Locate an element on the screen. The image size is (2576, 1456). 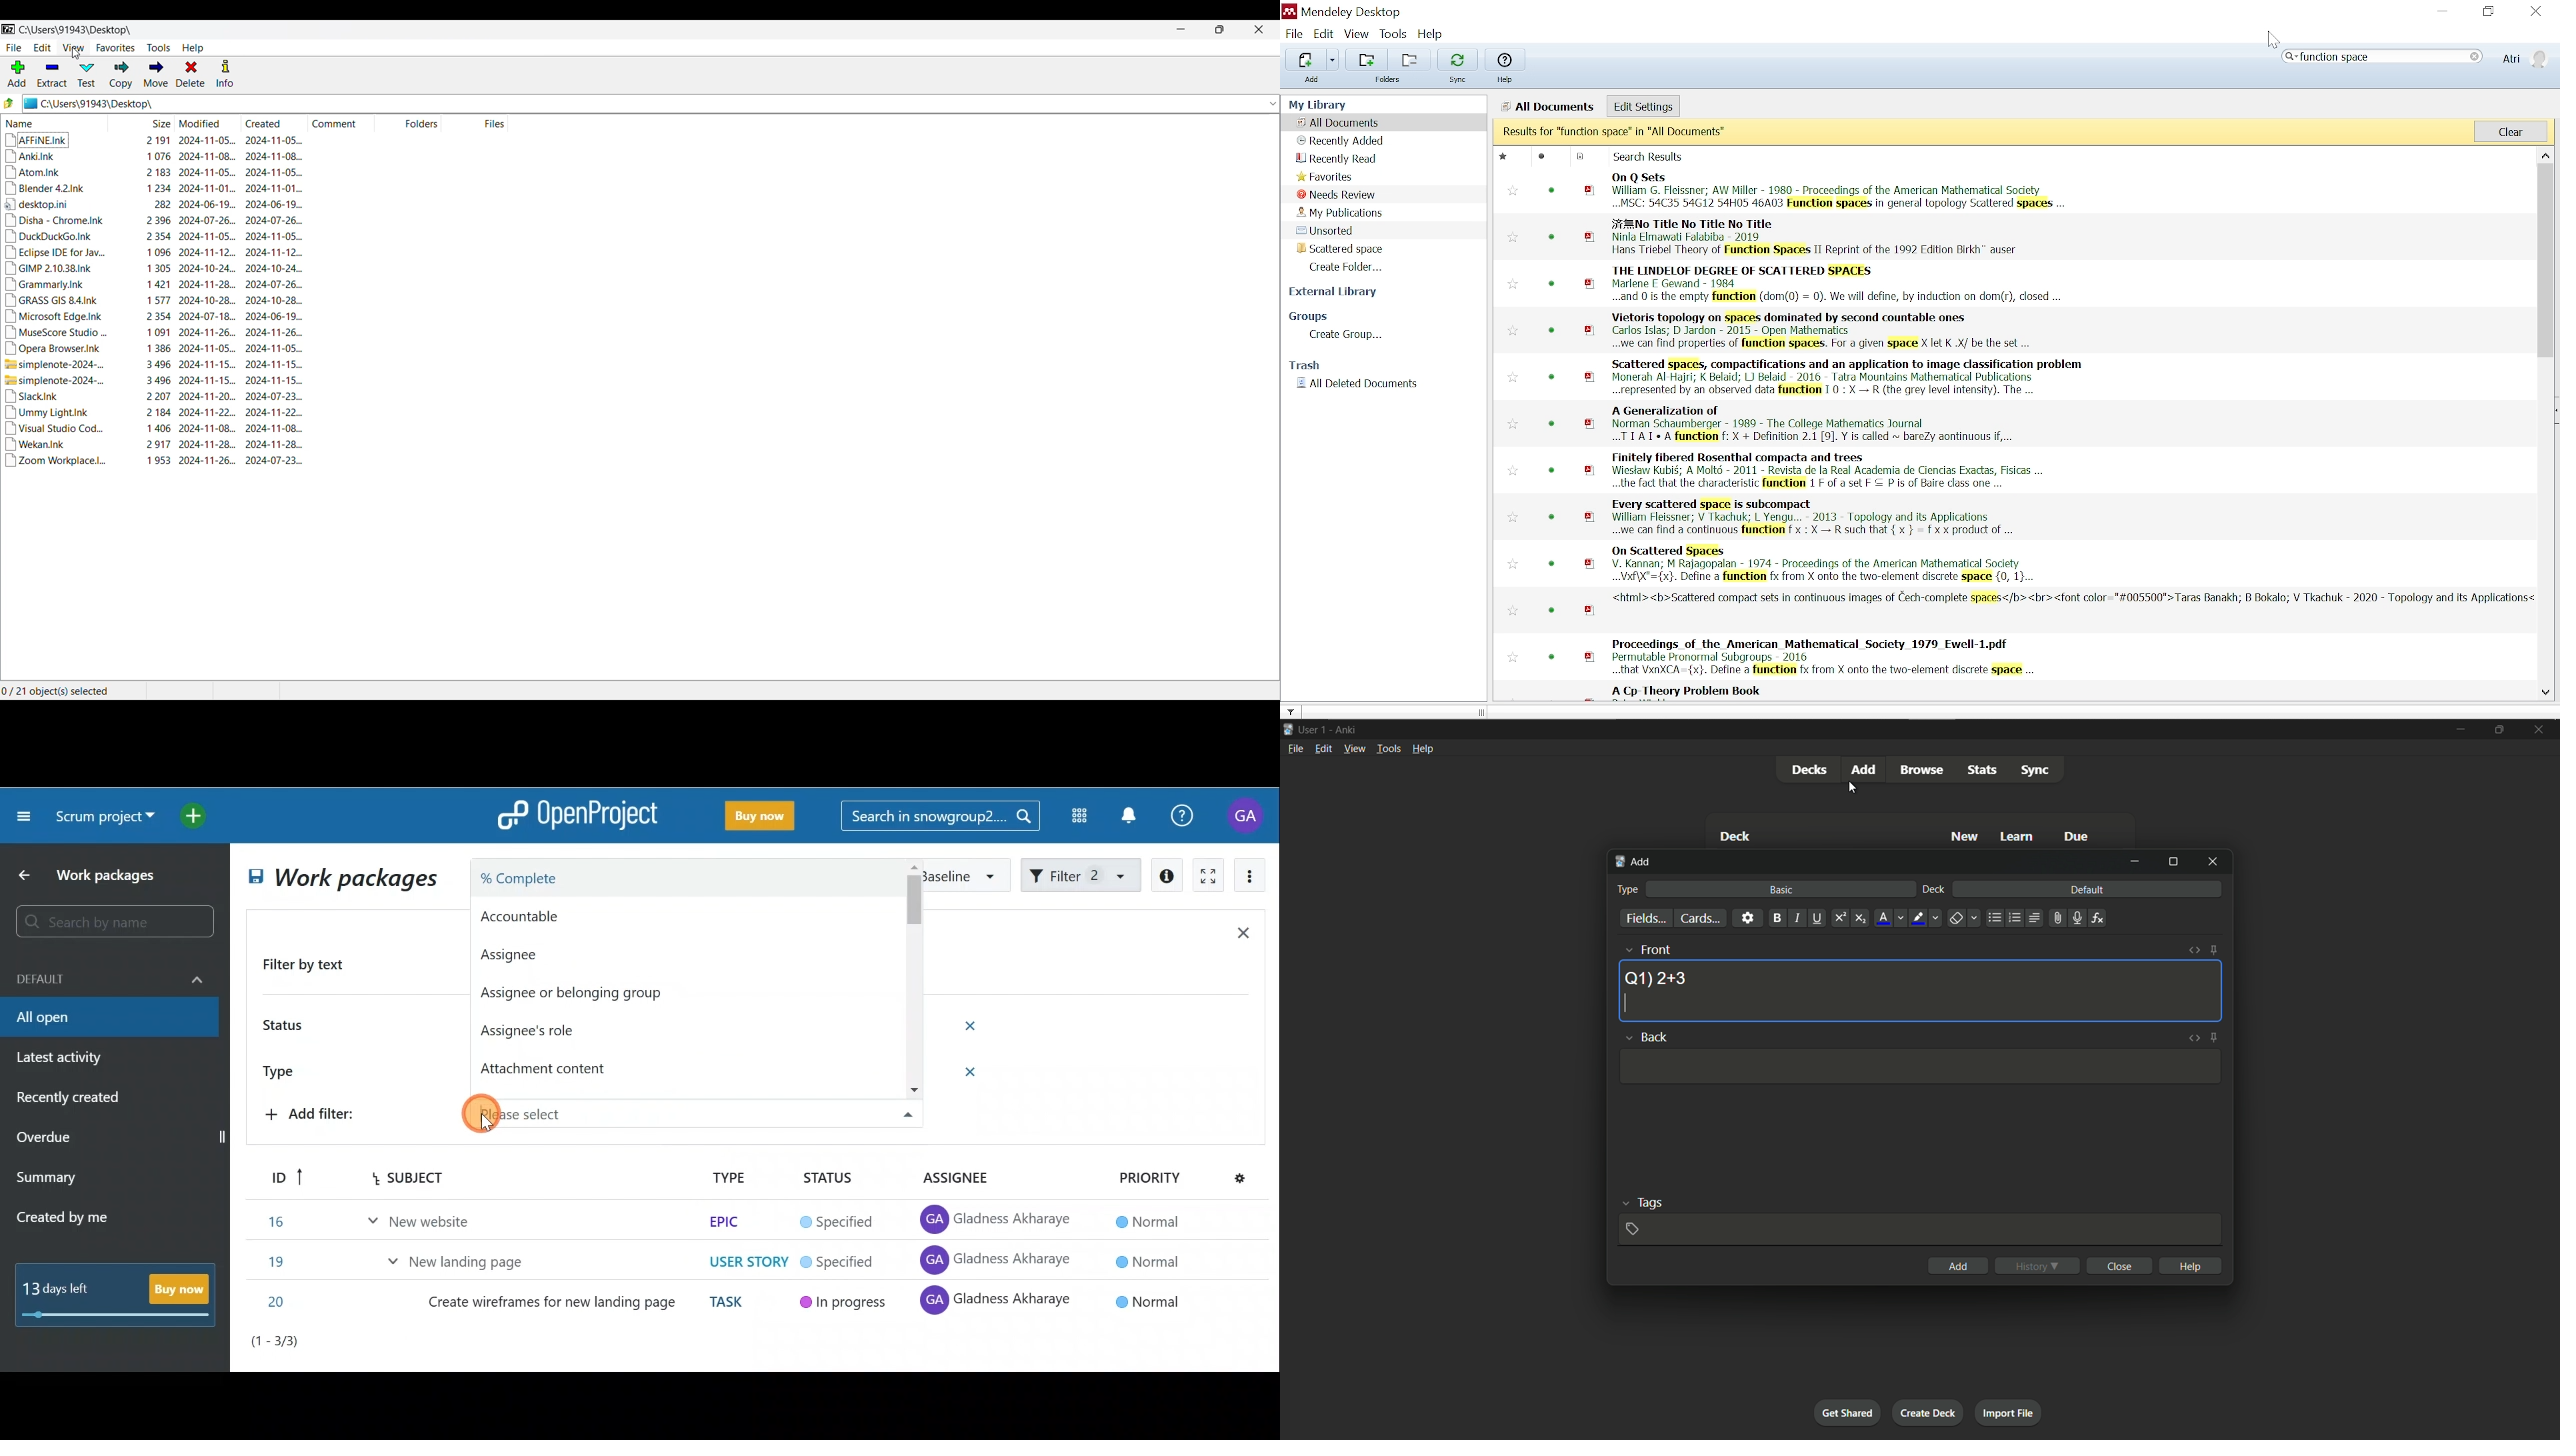
Groups is located at coordinates (1340, 316).